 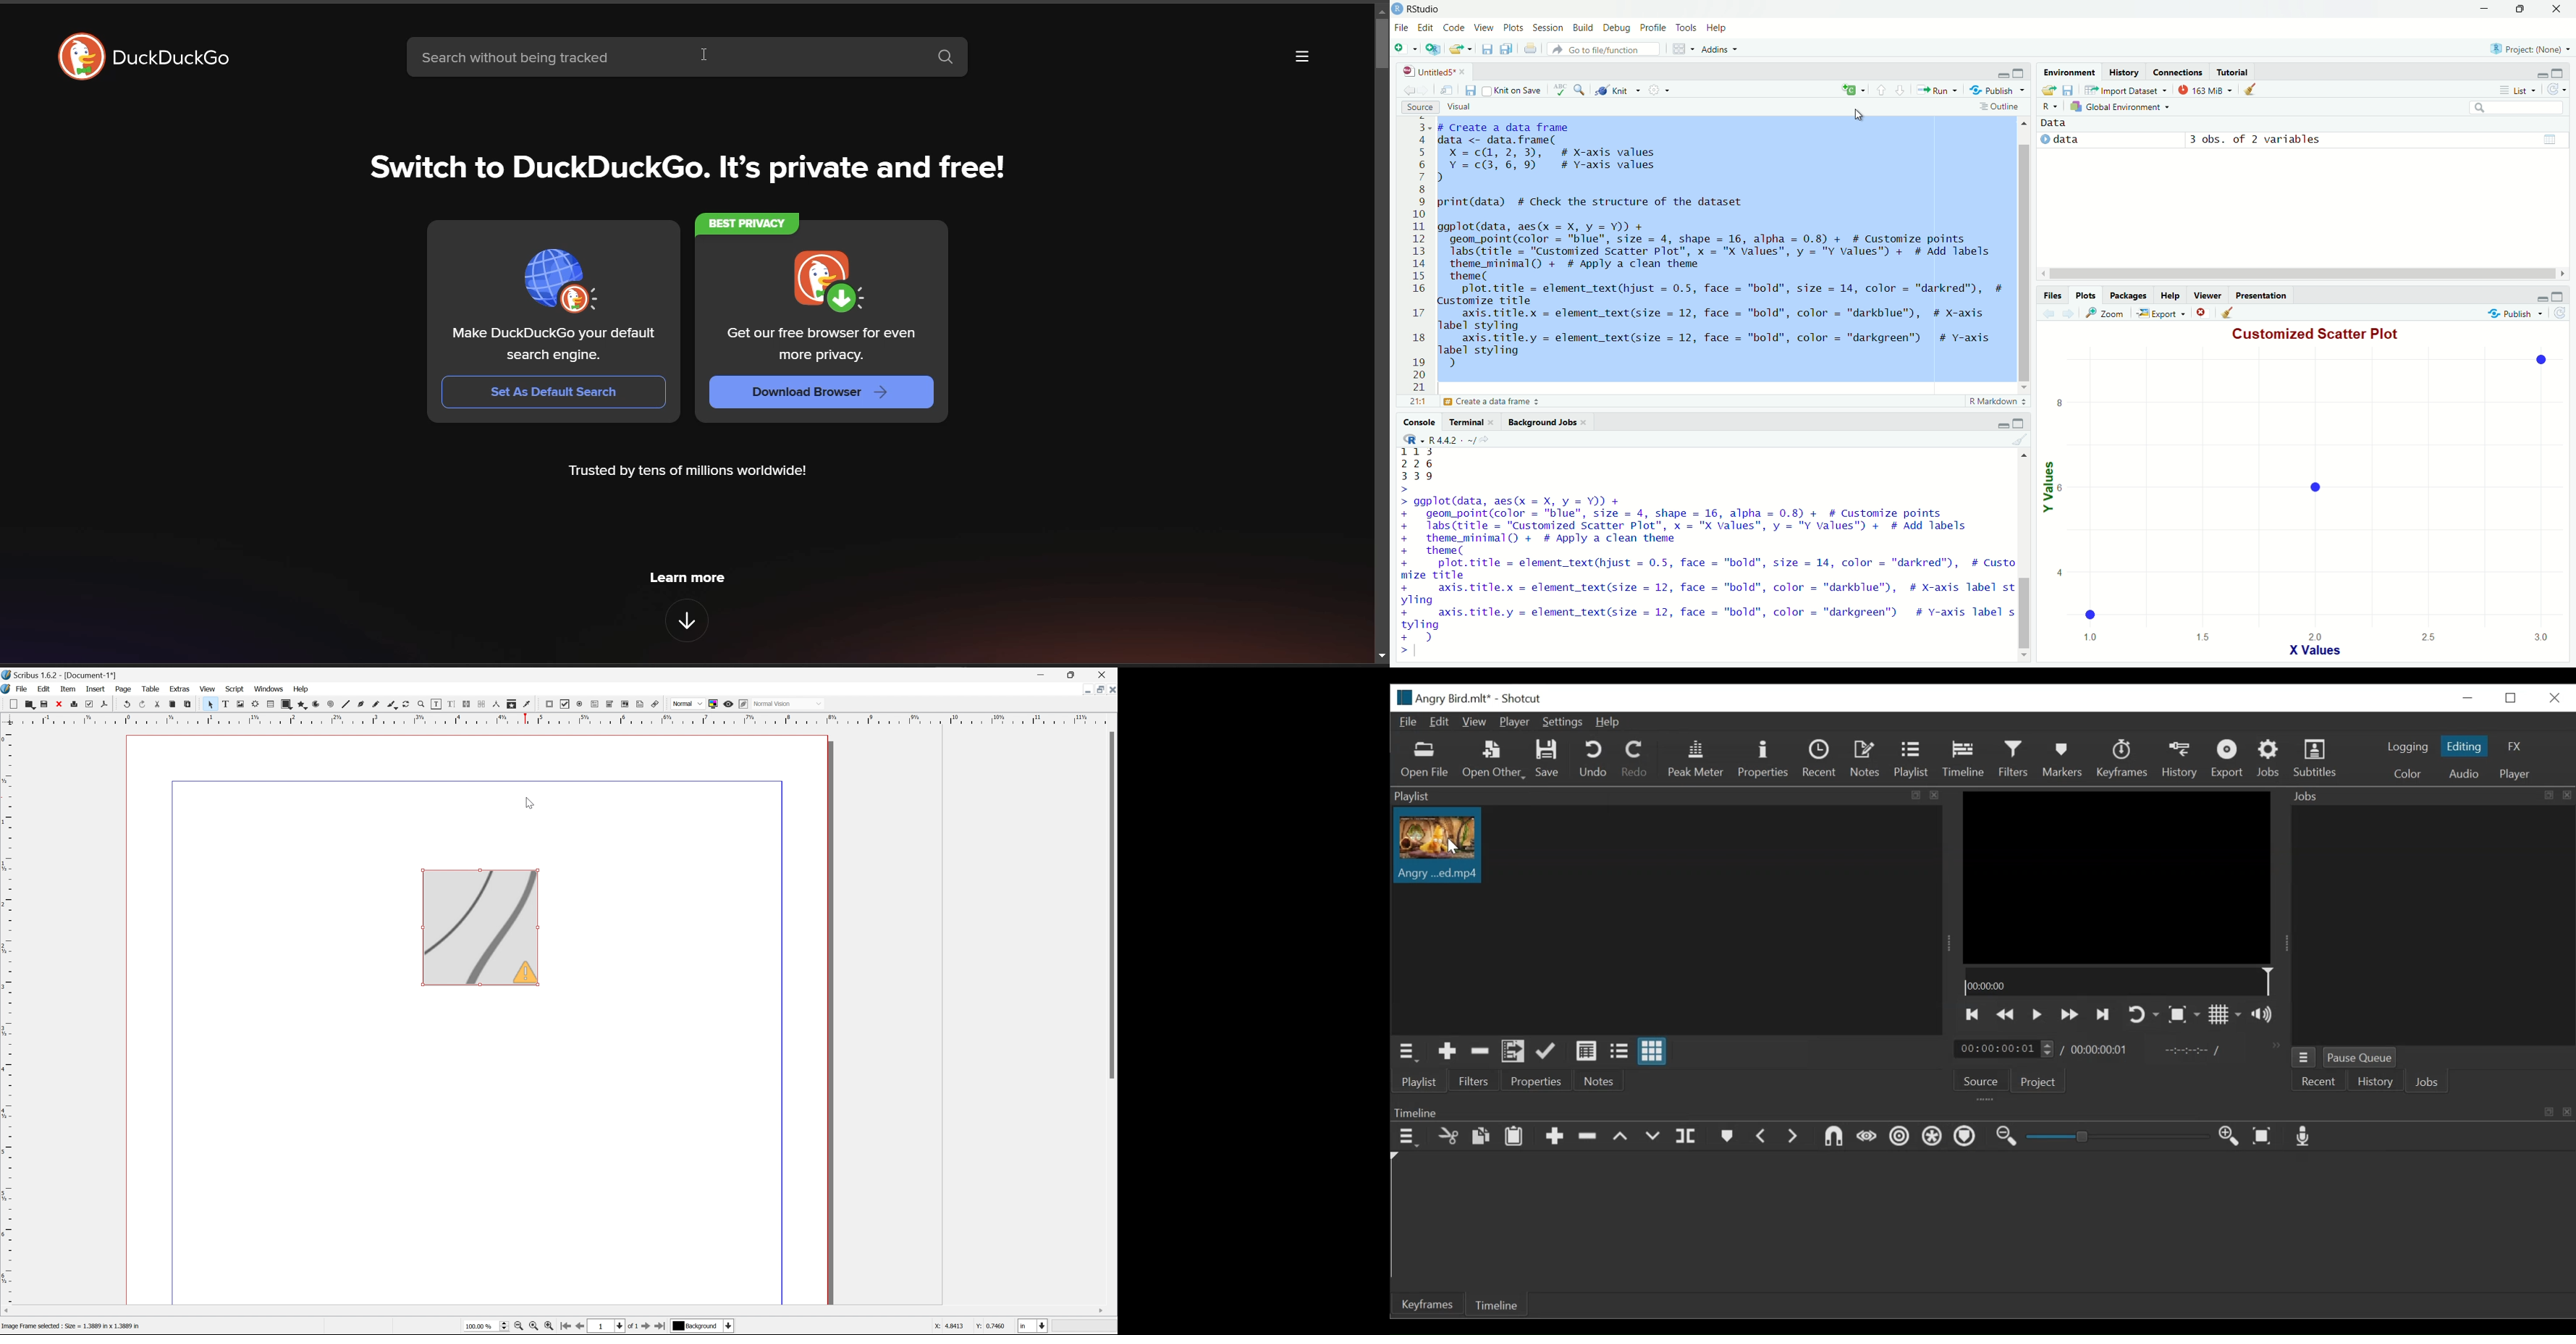 I want to click on 226

339

>

> ggplot(data, aes(x = X, y = Y)) +

+ geom_point(color = "blue", size = 4, shape = 16, alpha = 0.8) + # Customize points

+ labs(title = "Customized Scatter Plot", x = "X Values", y = "Y values") + # Add labels

+ theme_minimal() + # Apply a clean theme

+ theme(

+ plot.title = element_text(hjust = 0.5, face = "bold", size = 14, color = "darkred"), # Custc
mize title

+ axis.title.x = element_text(size = 12, face = "bold", color = "darkblue"), # X-axis label st
yling

+ axis.title.y = element_text(size = 12, face = "bold", color = "darkgreen") # Y-axis label :
tyling

+ ), so click(x=1704, y=545).